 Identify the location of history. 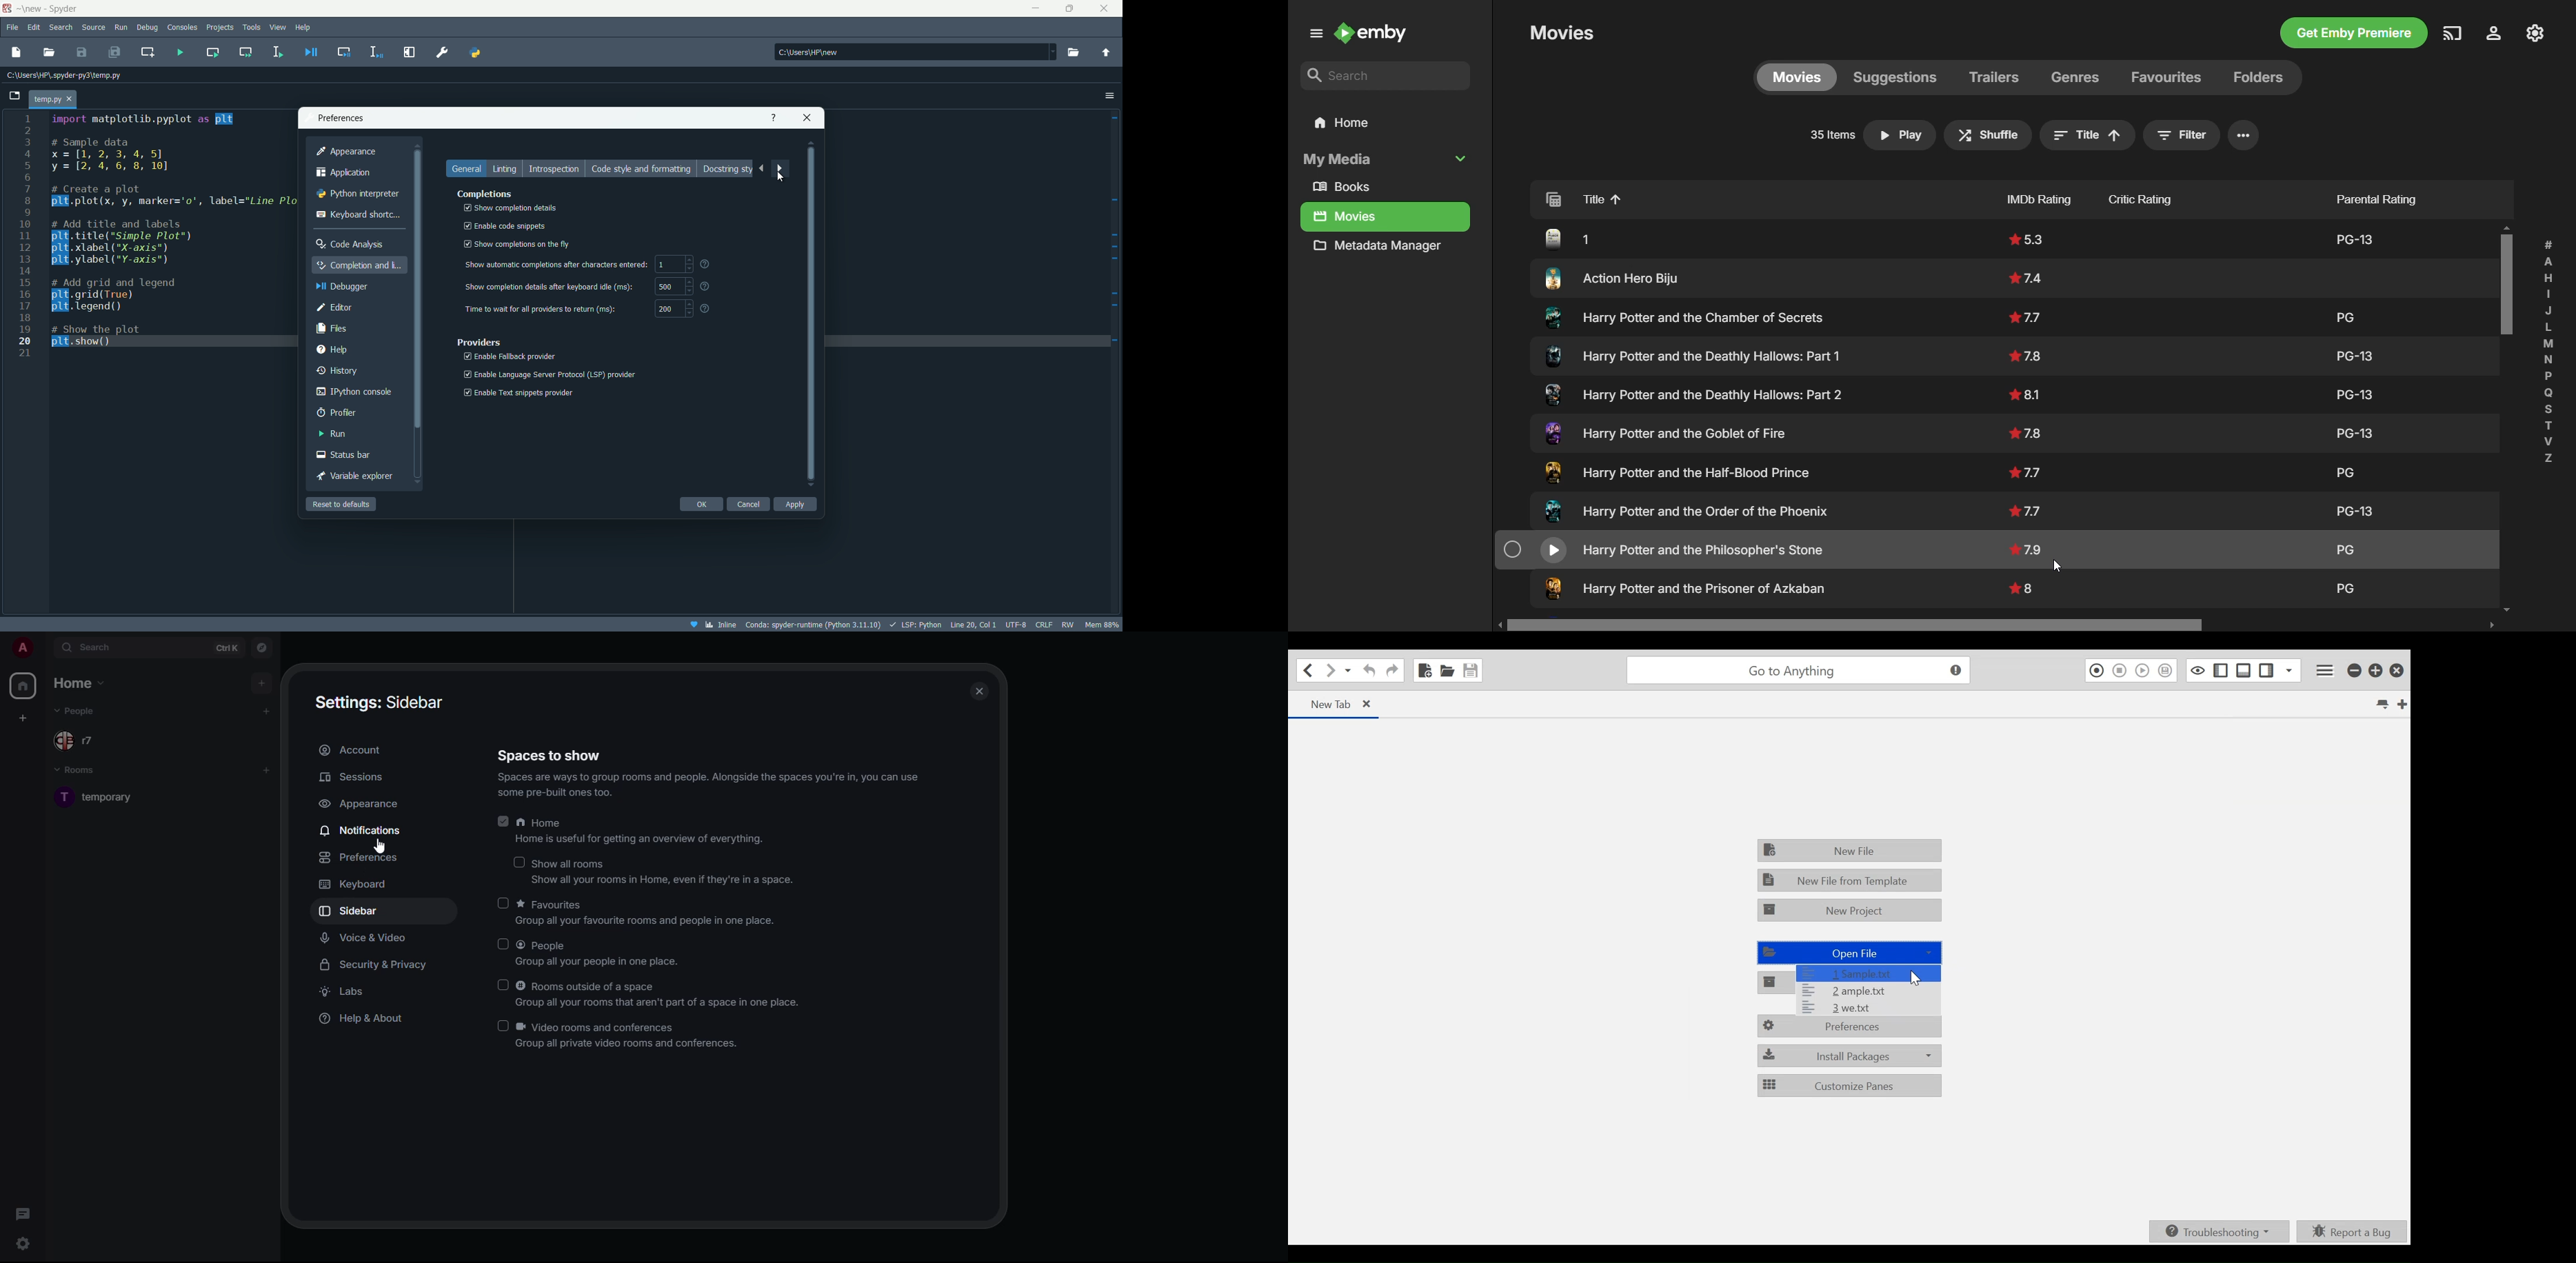
(339, 370).